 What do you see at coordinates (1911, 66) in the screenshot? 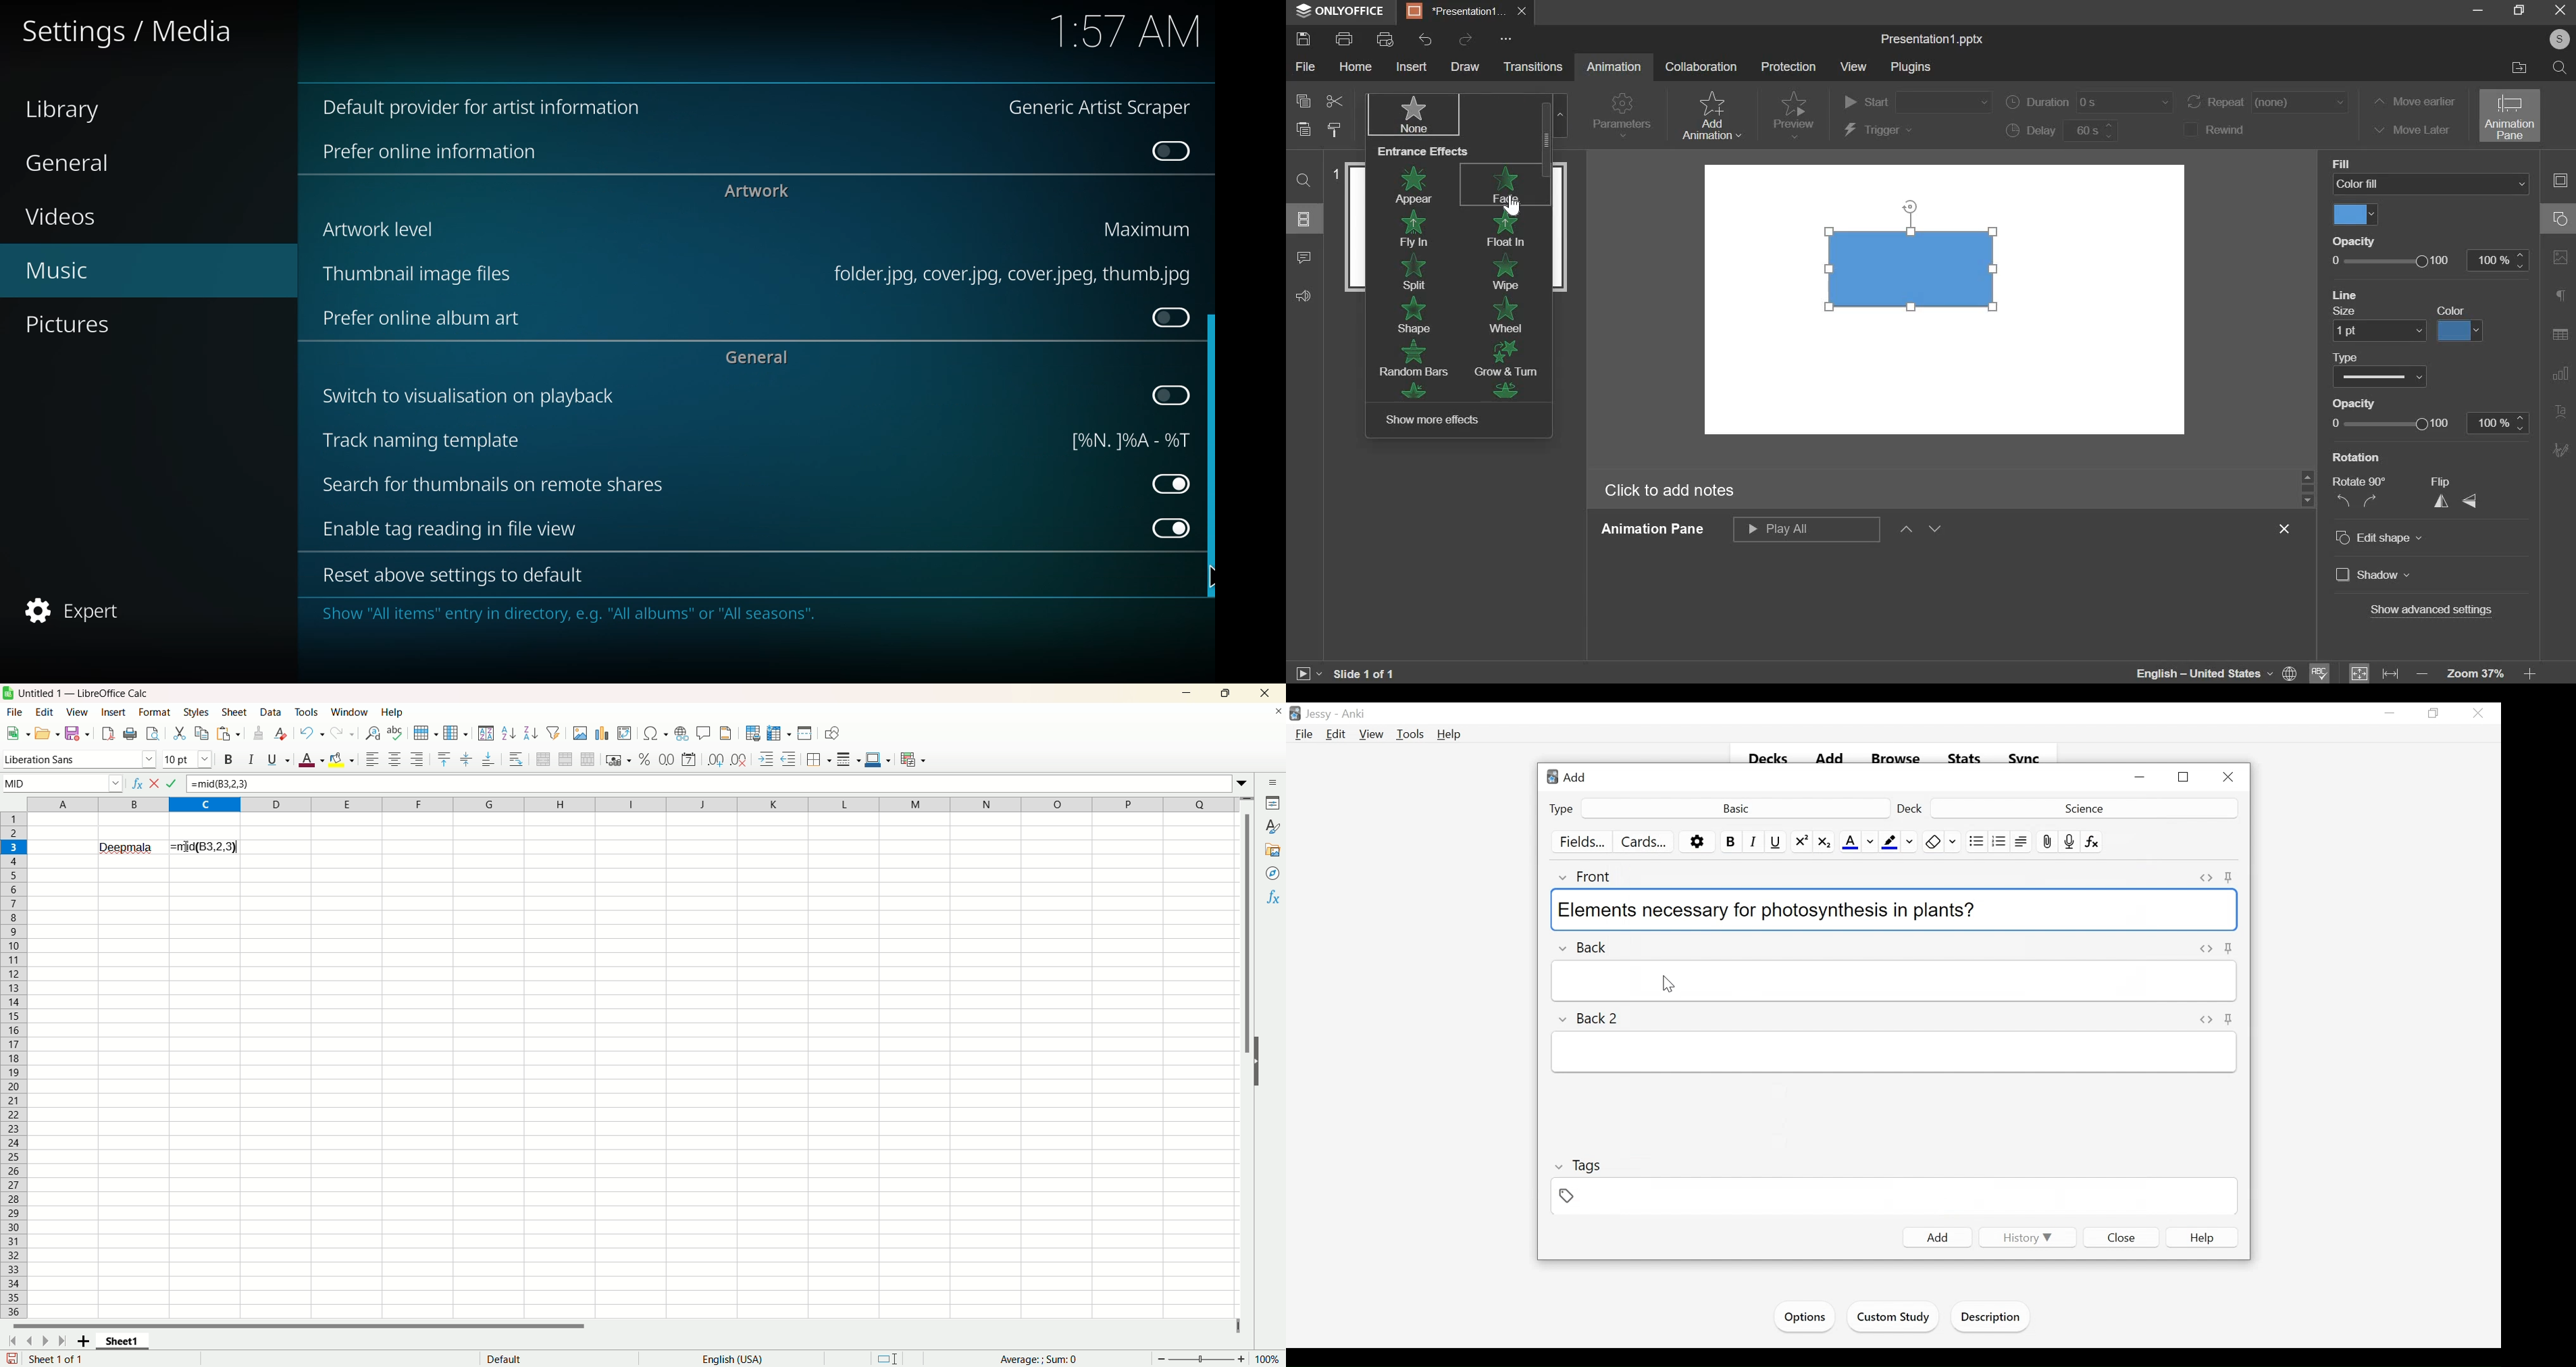
I see `plugins` at bounding box center [1911, 66].